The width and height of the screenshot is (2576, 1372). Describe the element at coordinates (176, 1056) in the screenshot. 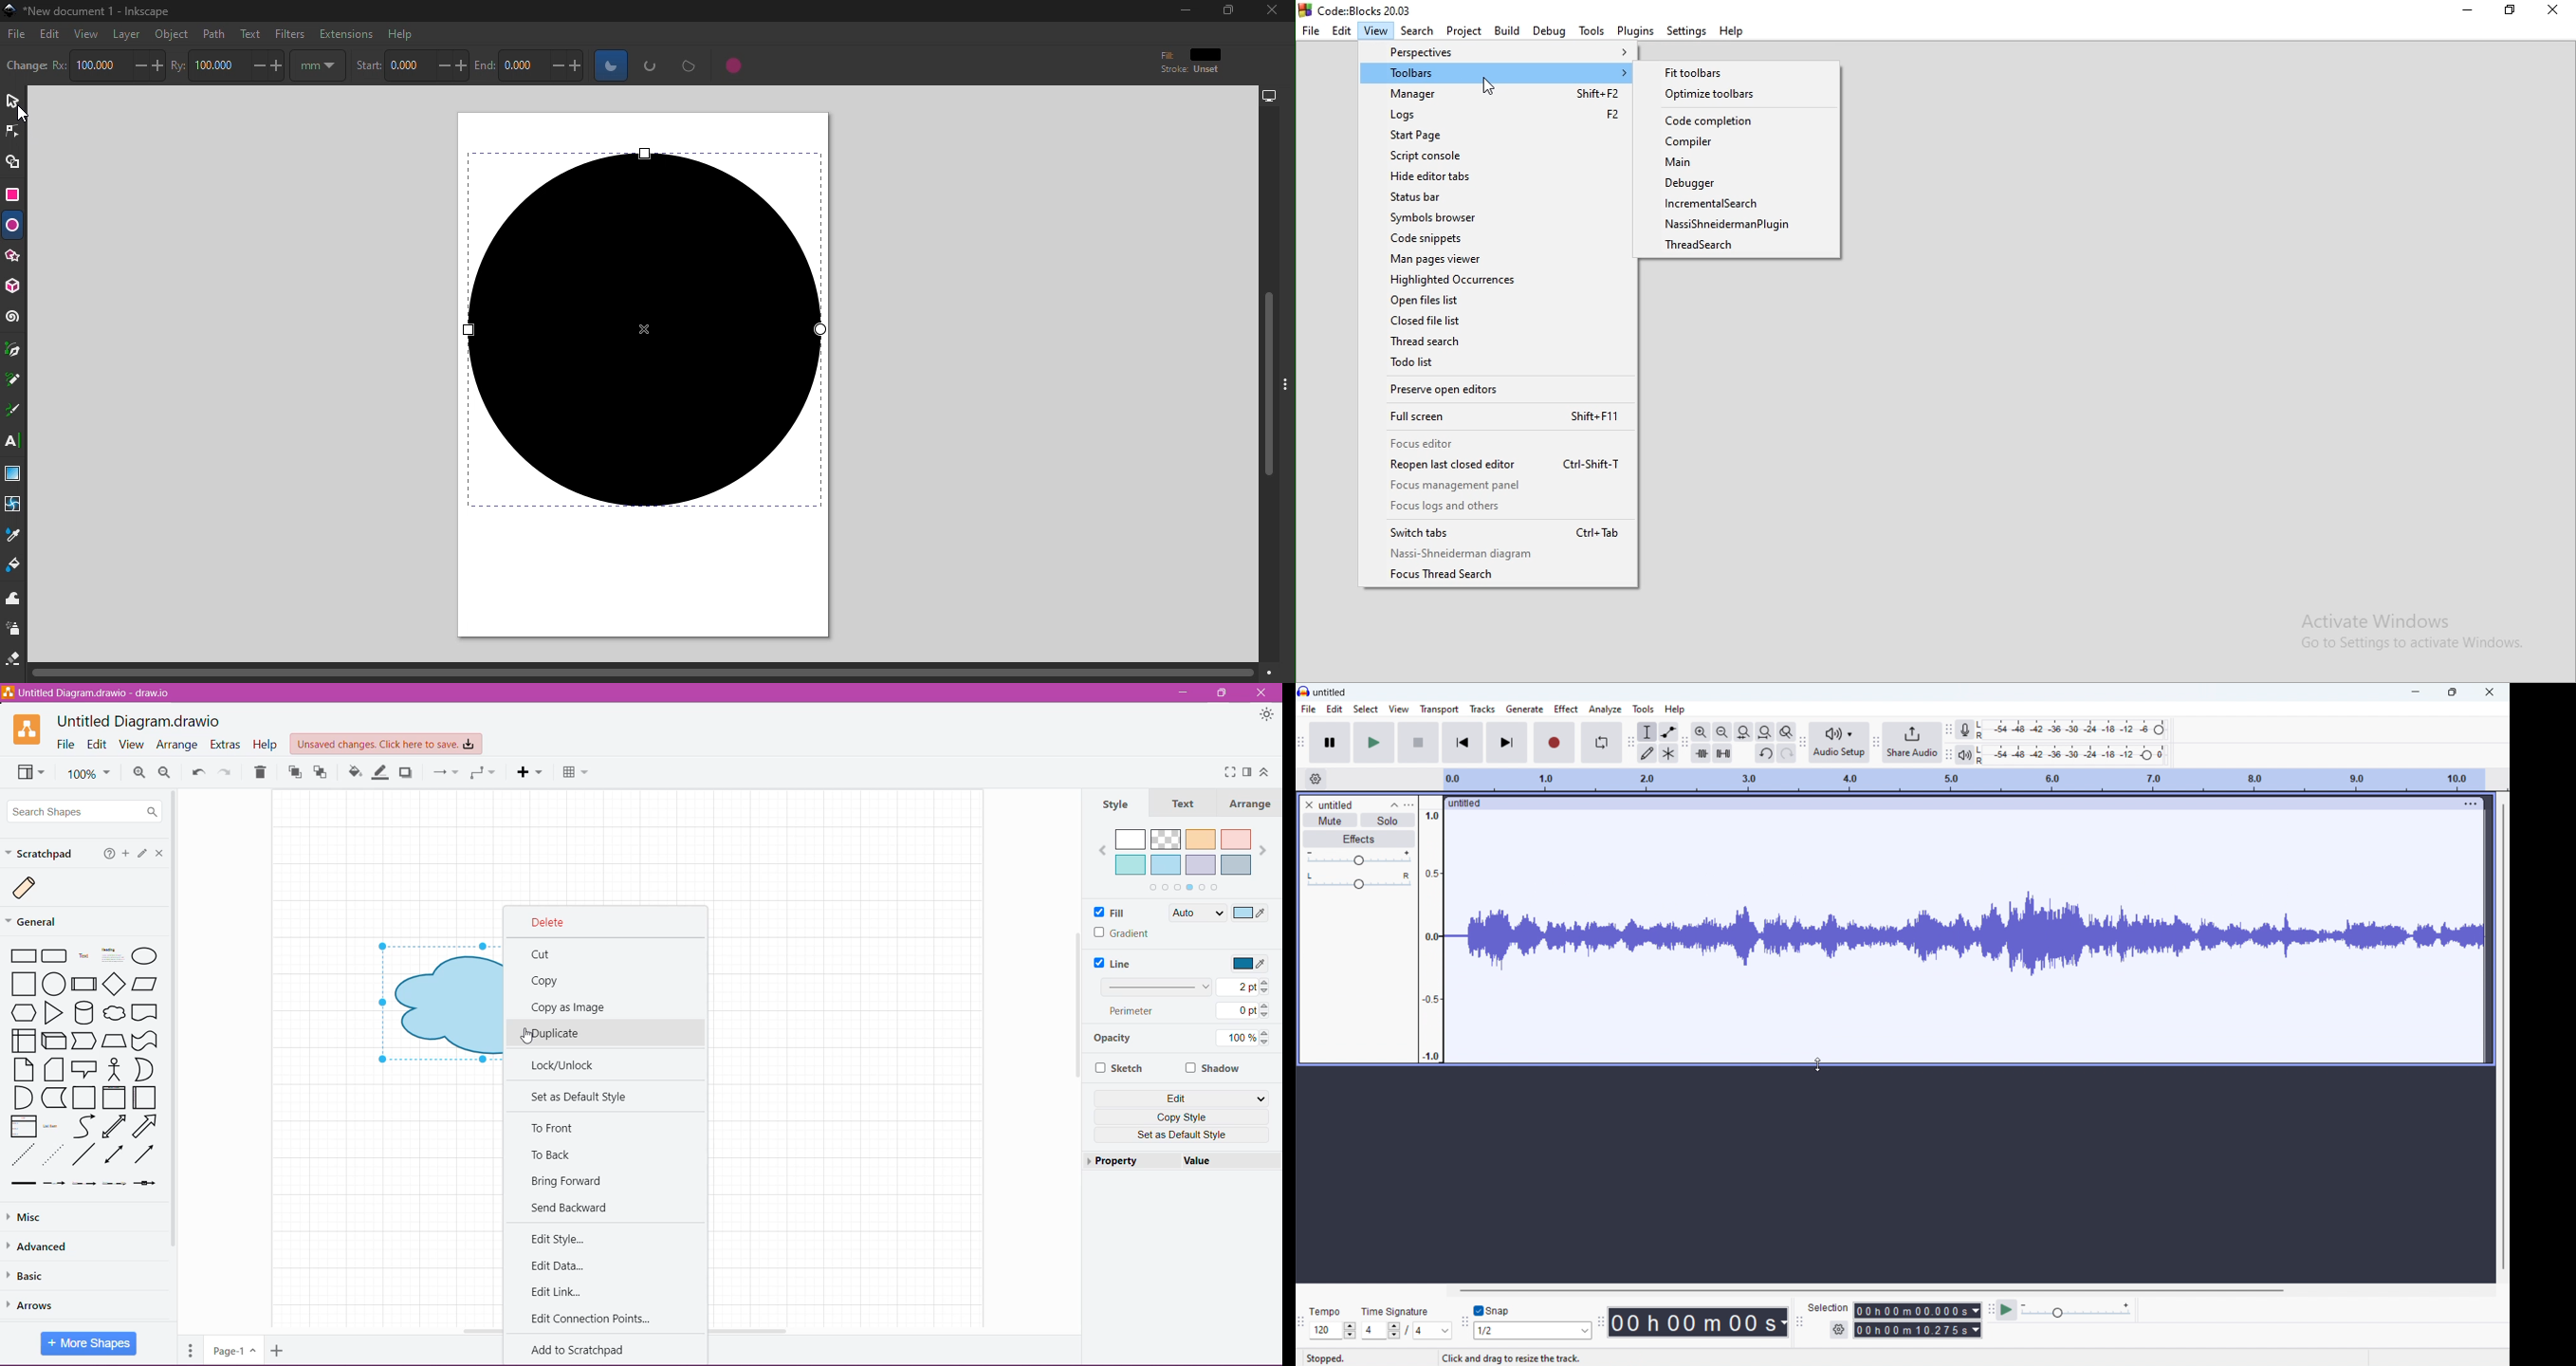

I see `Vertical Scroll Bar` at that location.